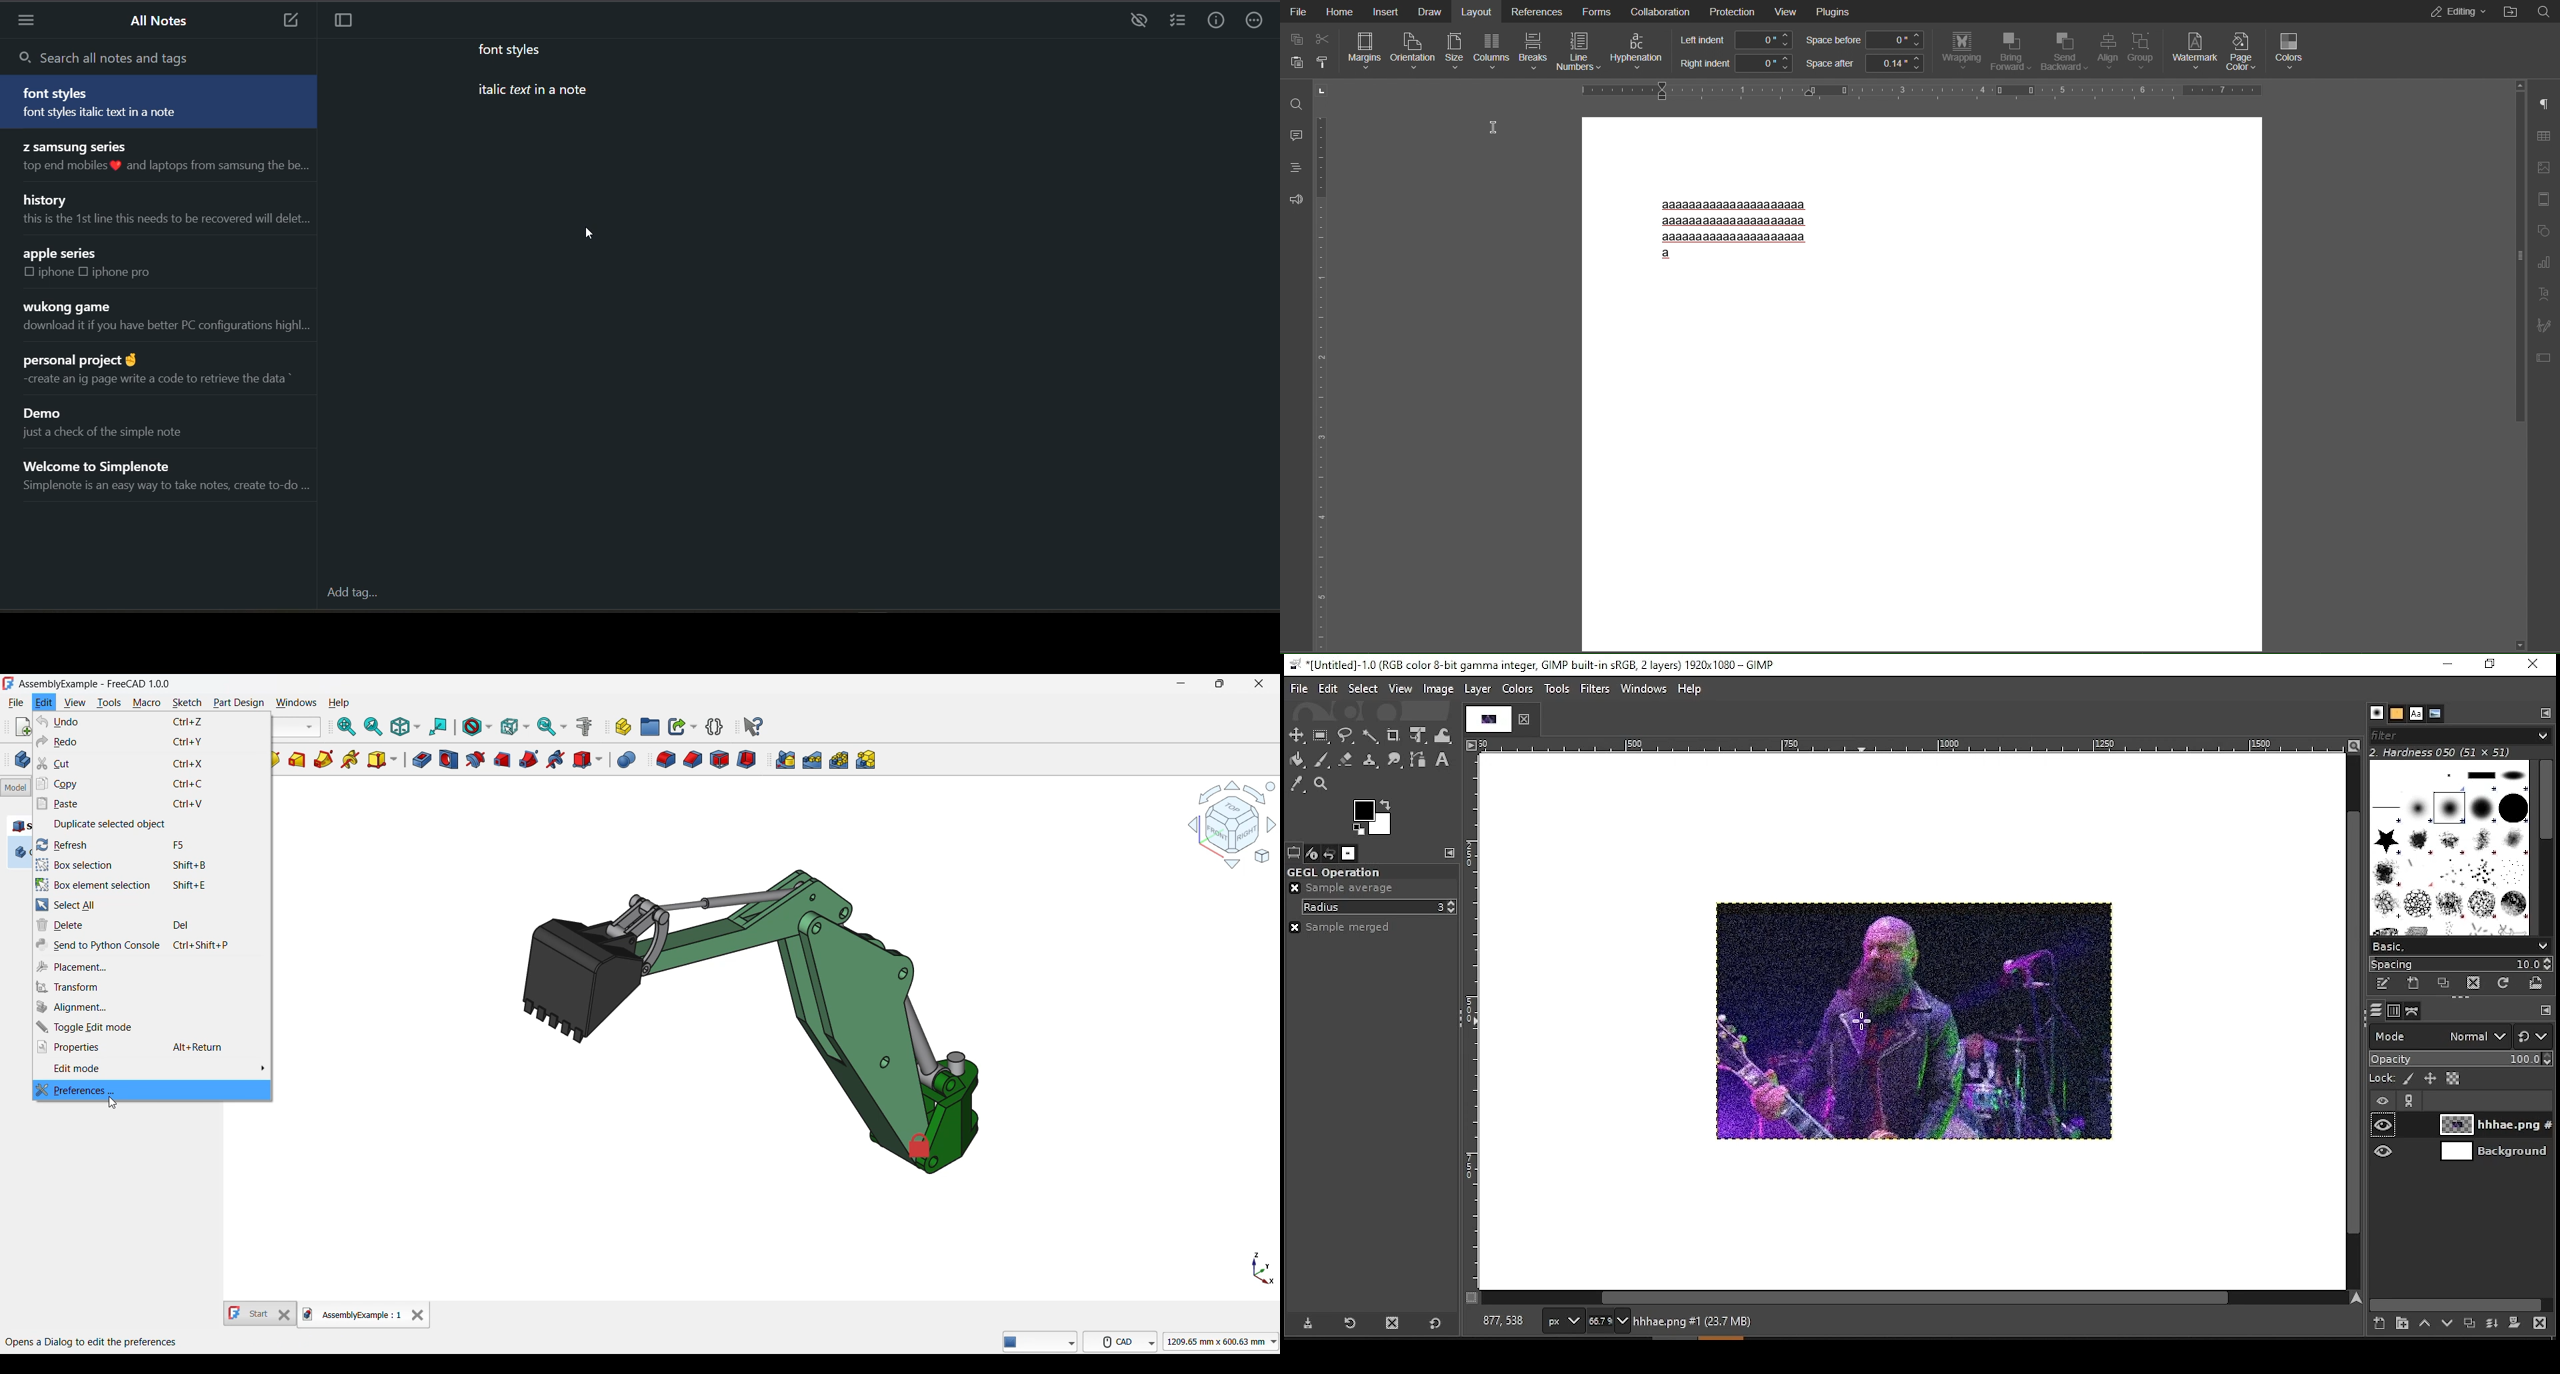  What do you see at coordinates (1178, 21) in the screenshot?
I see `insert checklist` at bounding box center [1178, 21].